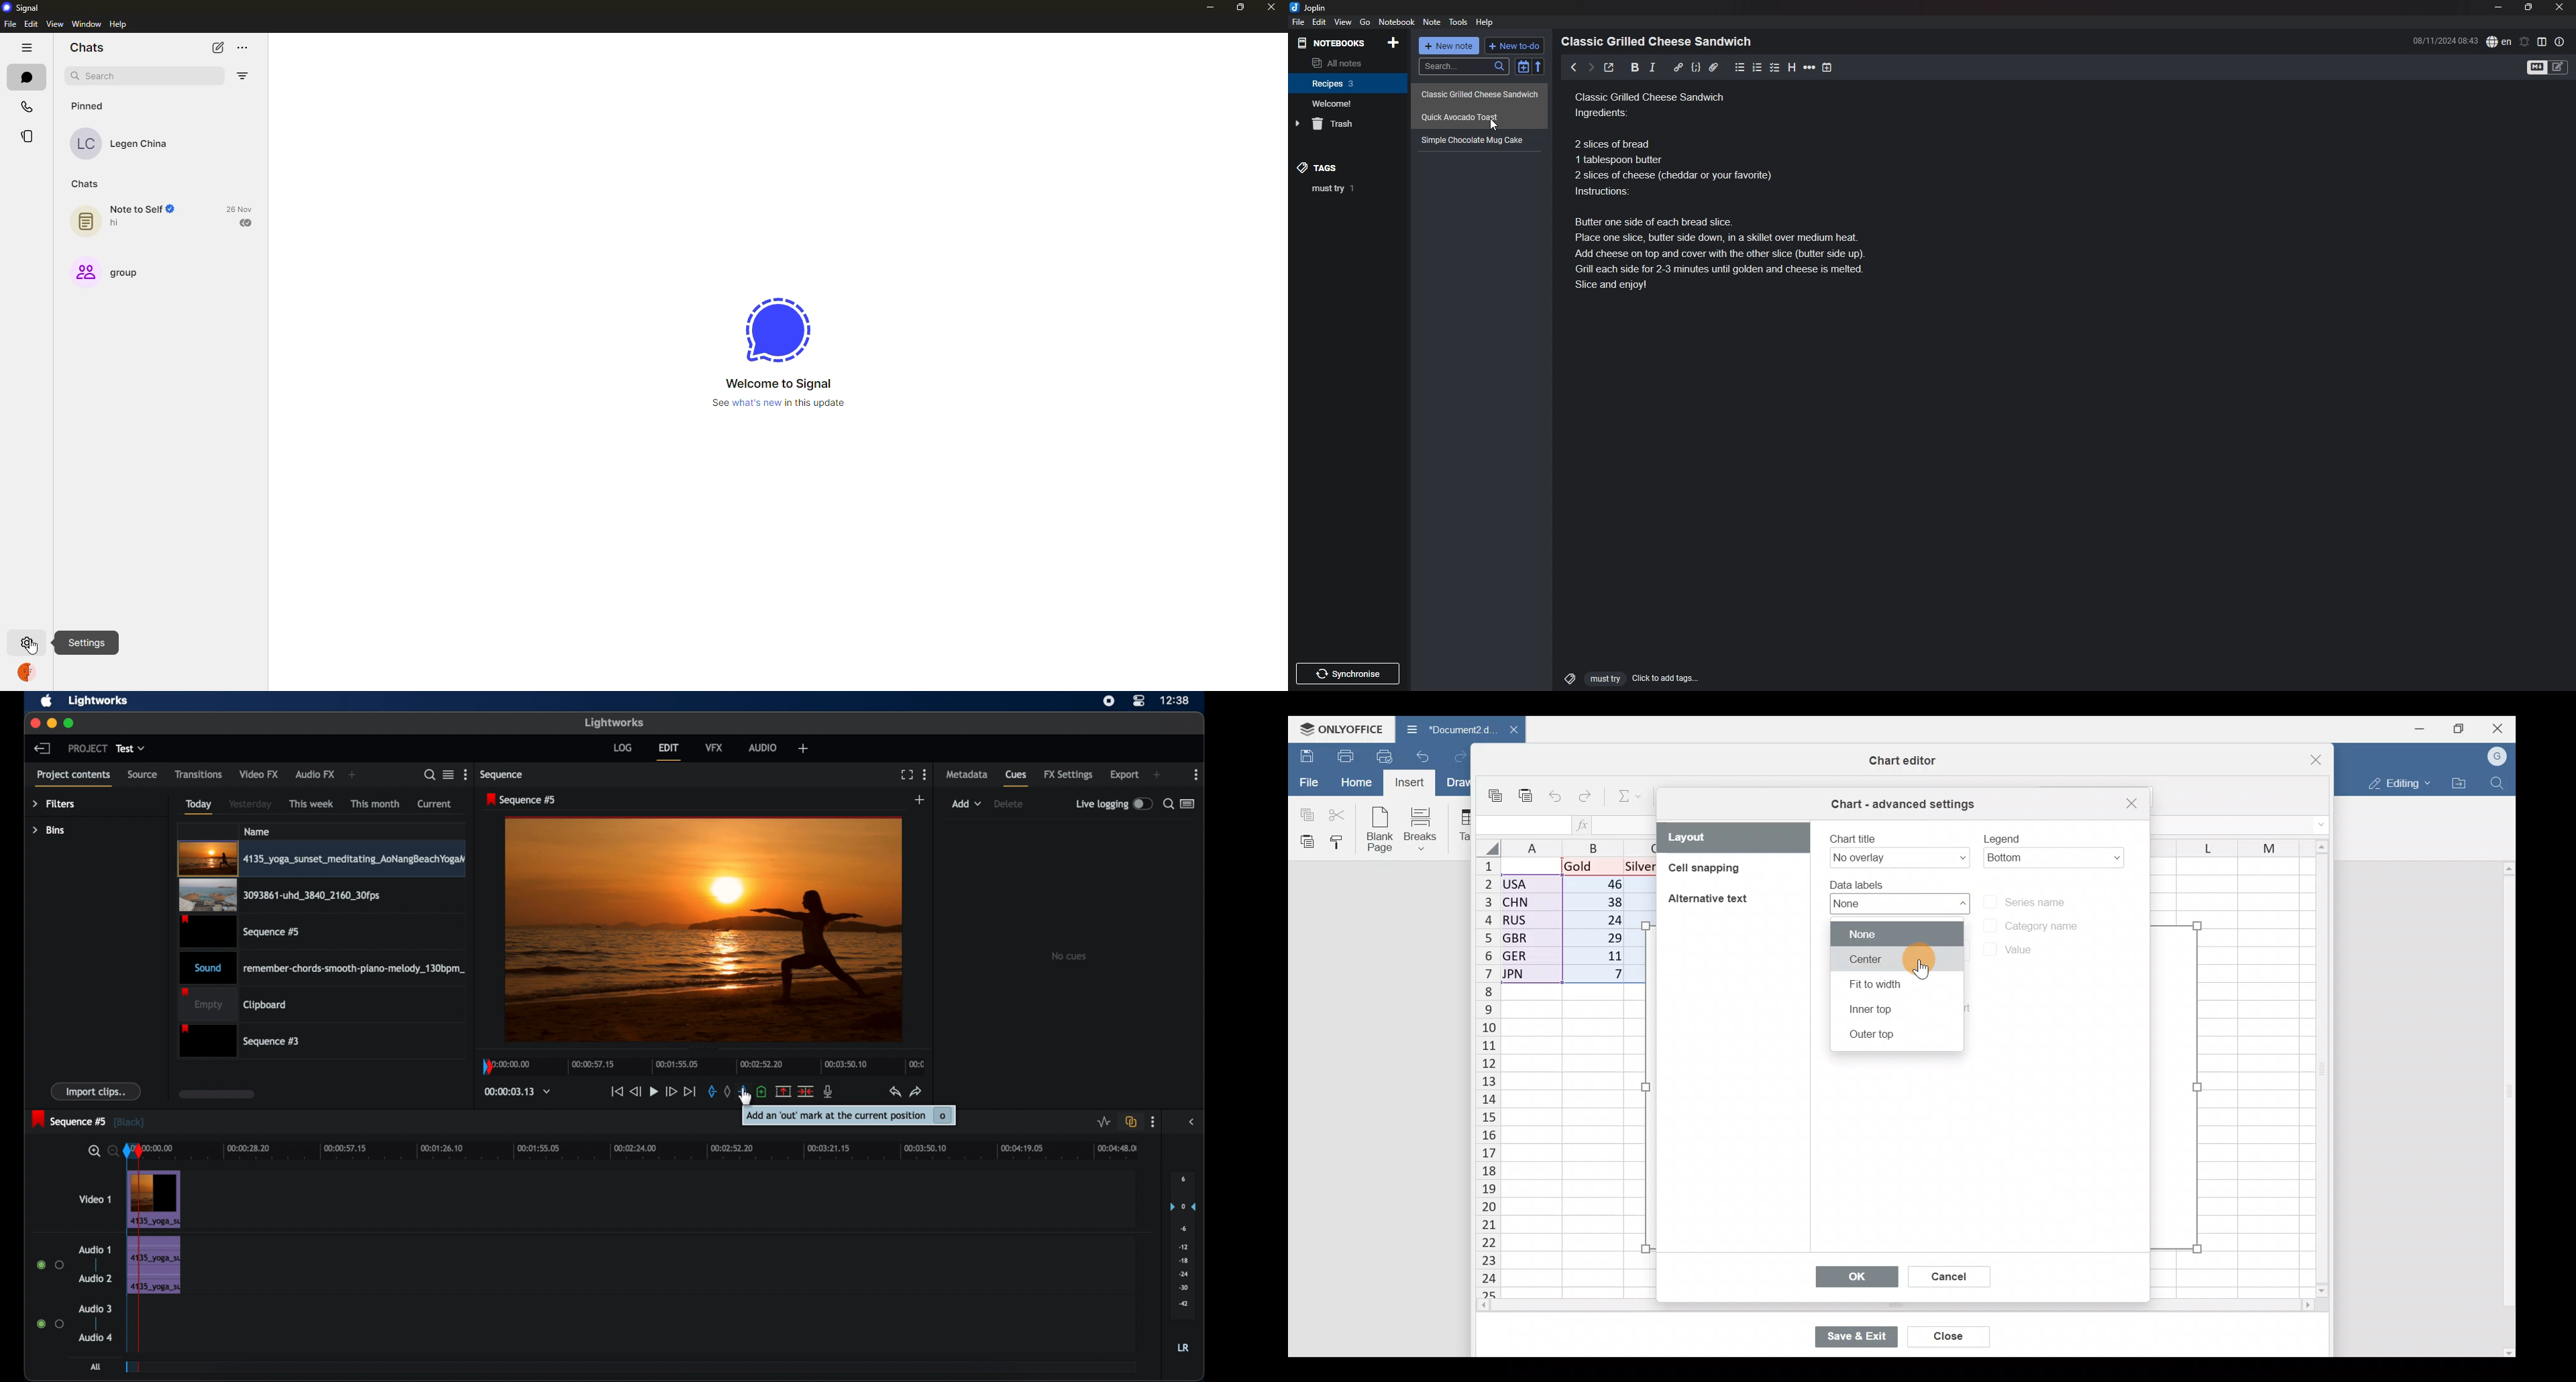 The width and height of the screenshot is (2576, 1400). What do you see at coordinates (1891, 1010) in the screenshot?
I see `Inner top` at bounding box center [1891, 1010].